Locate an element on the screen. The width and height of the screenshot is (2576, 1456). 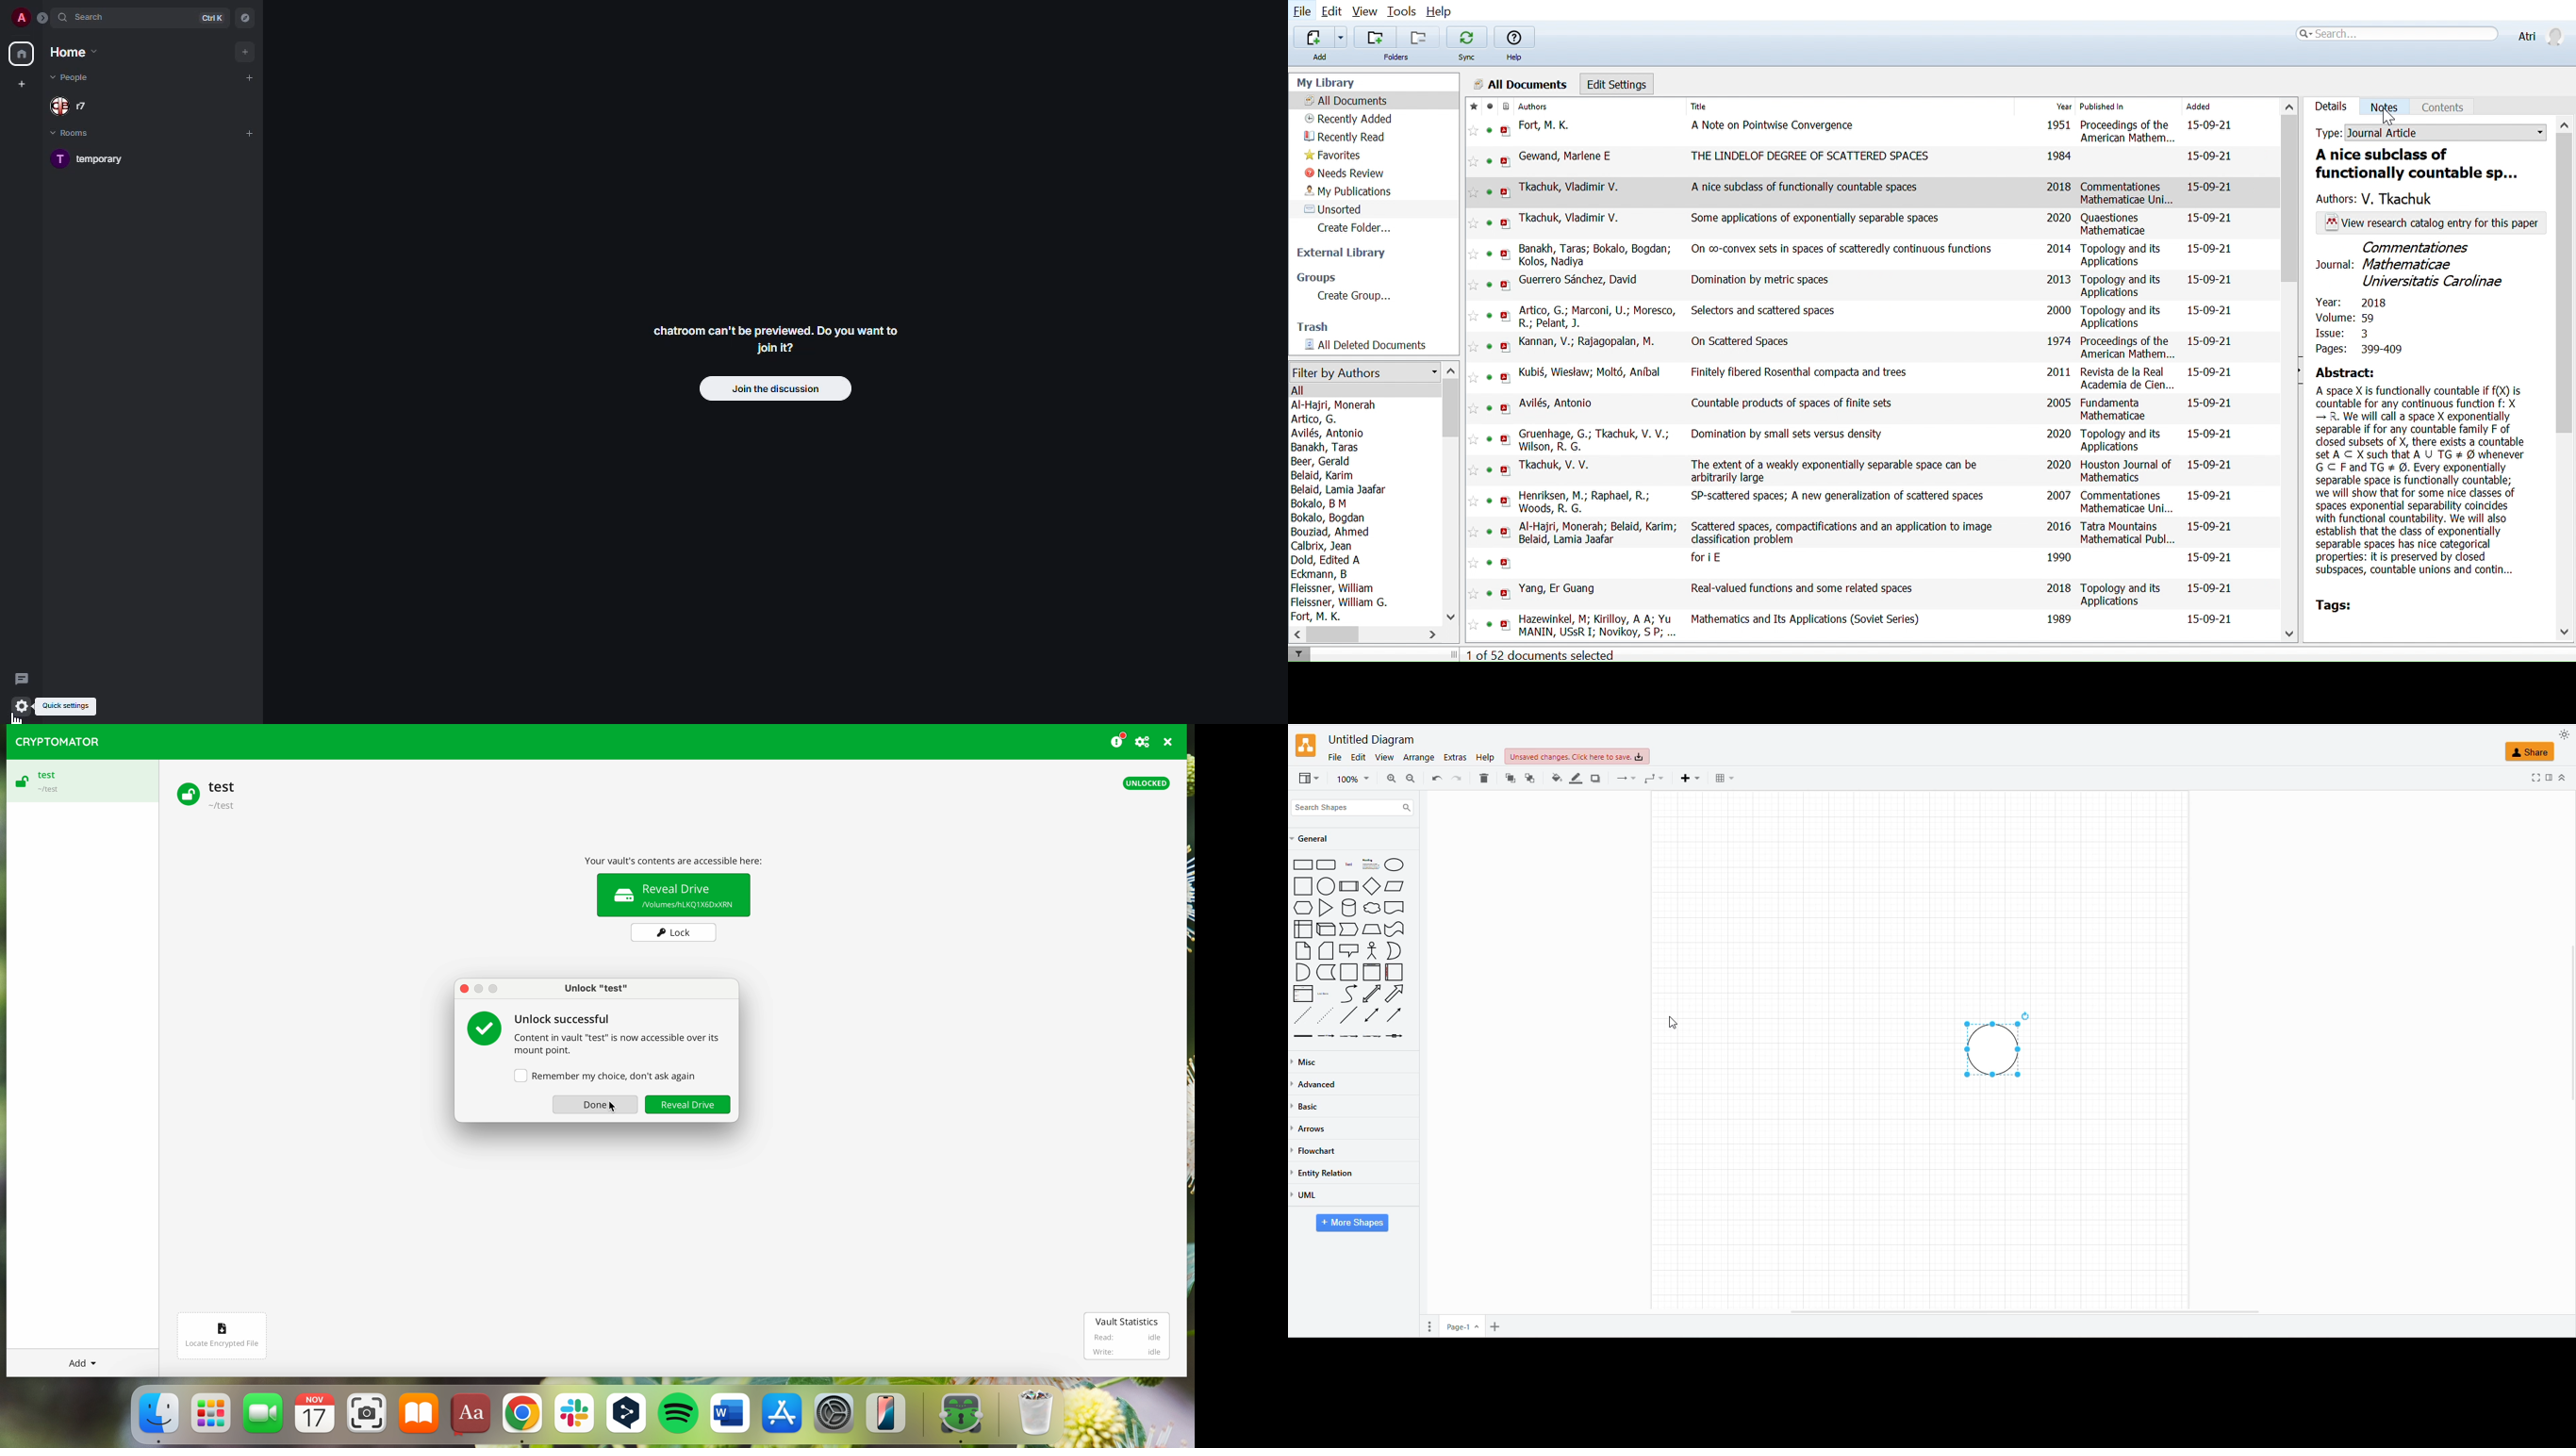
PAGES is located at coordinates (1424, 1325).